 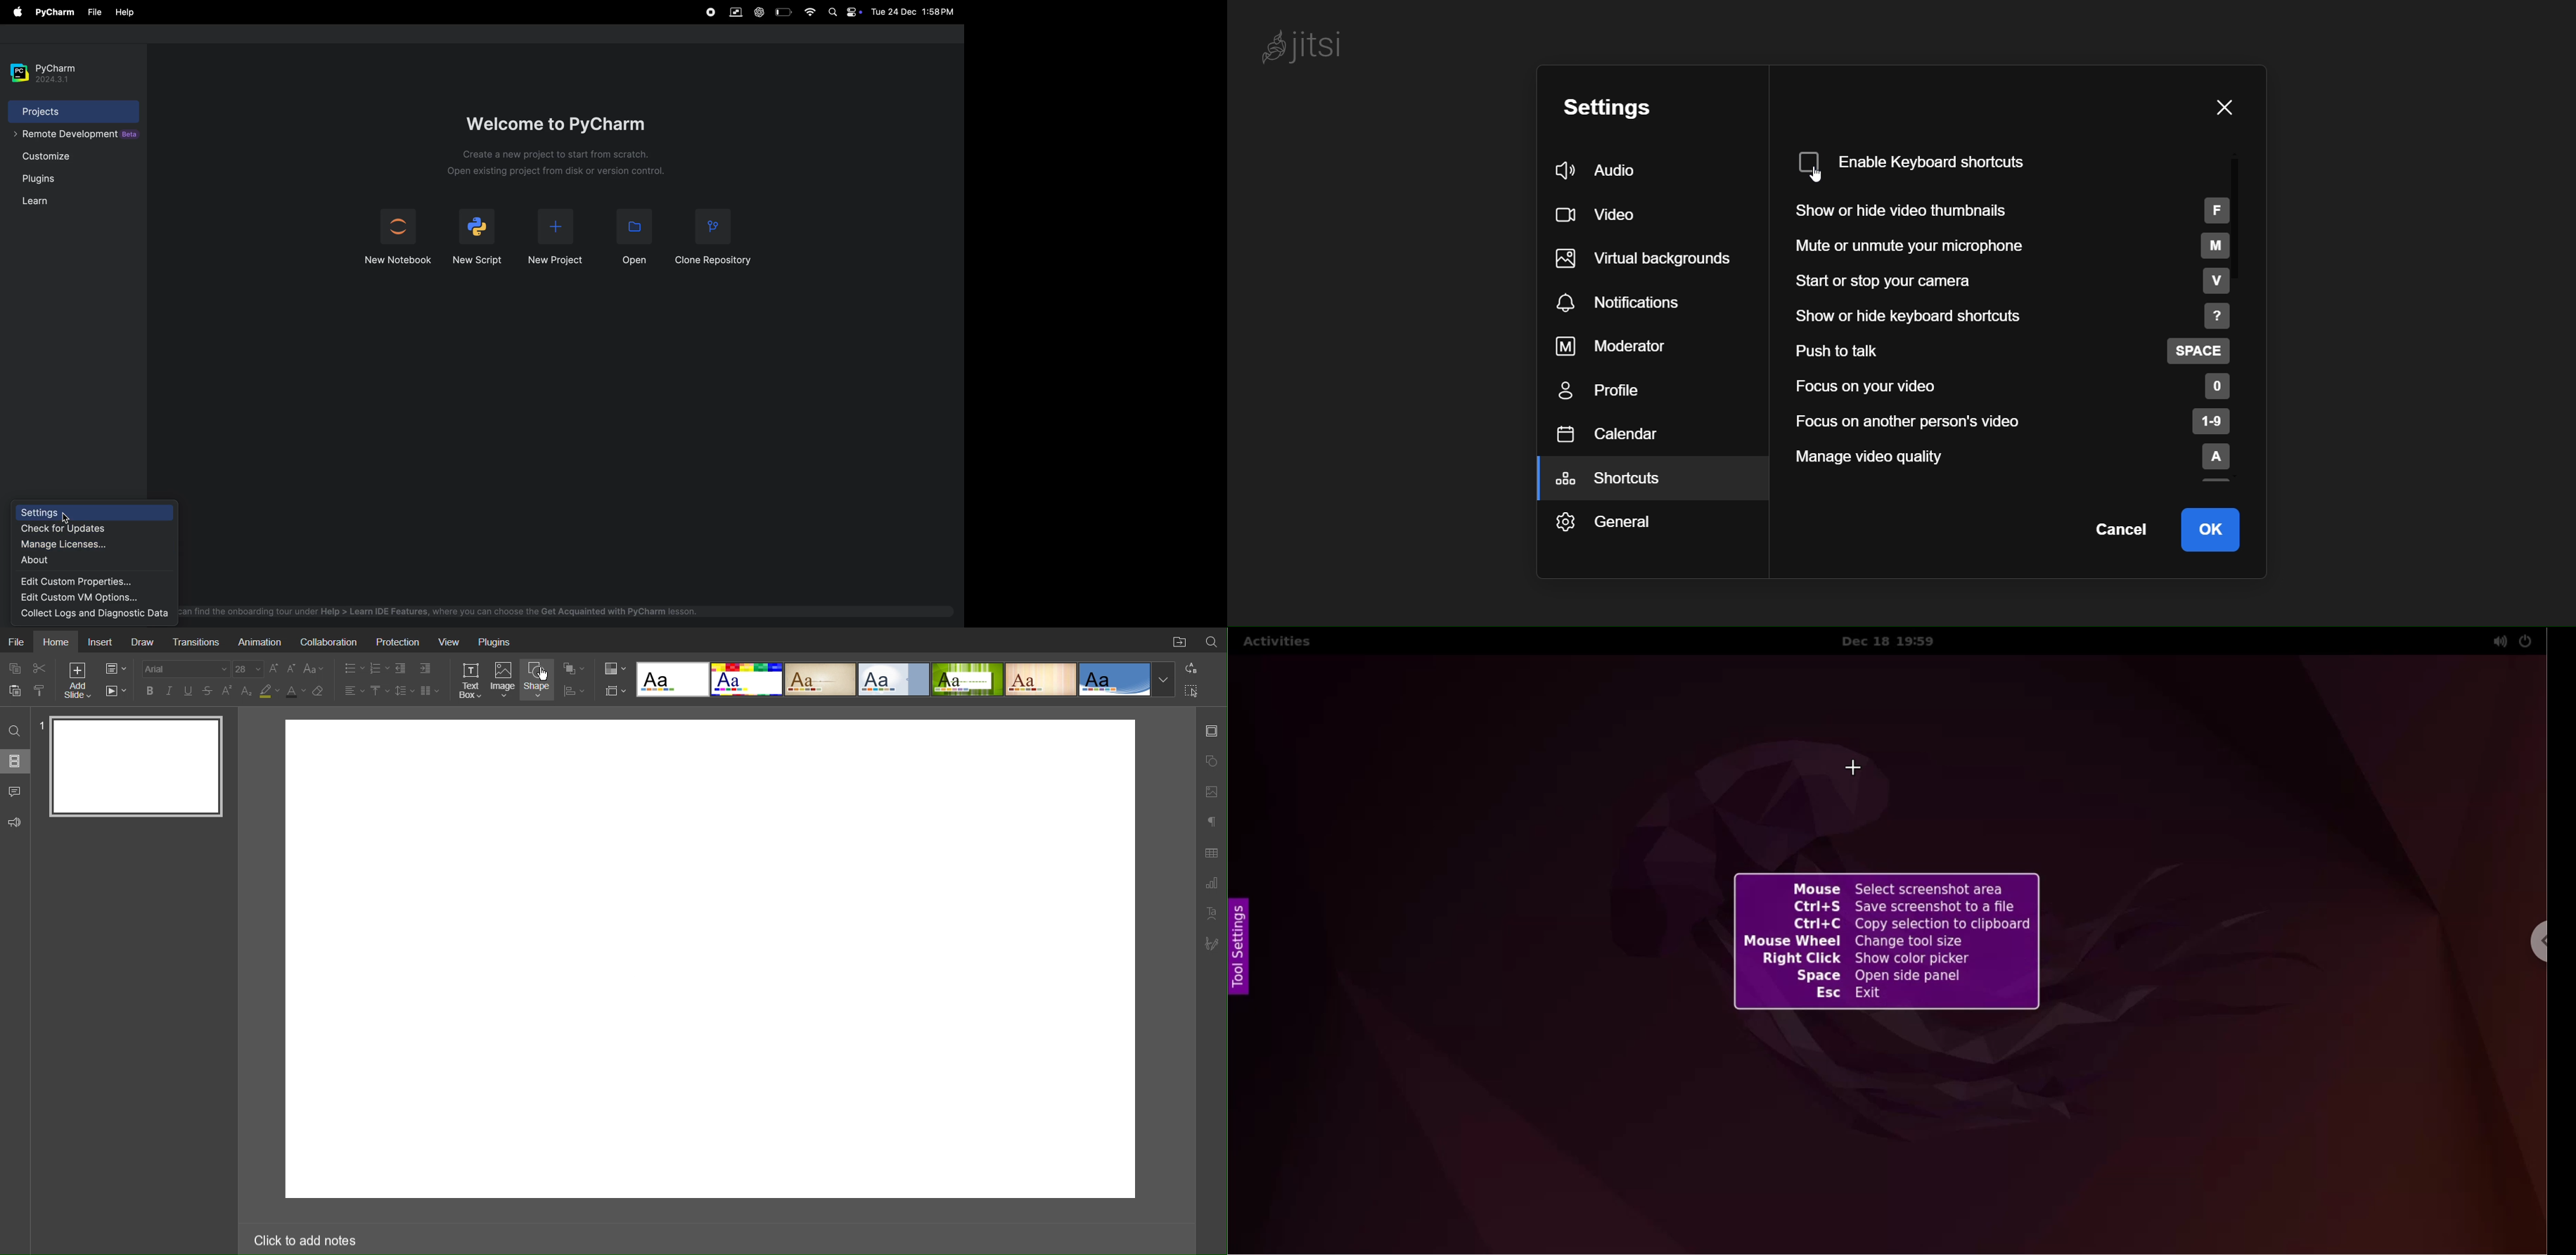 What do you see at coordinates (396, 238) in the screenshot?
I see `new notw book` at bounding box center [396, 238].